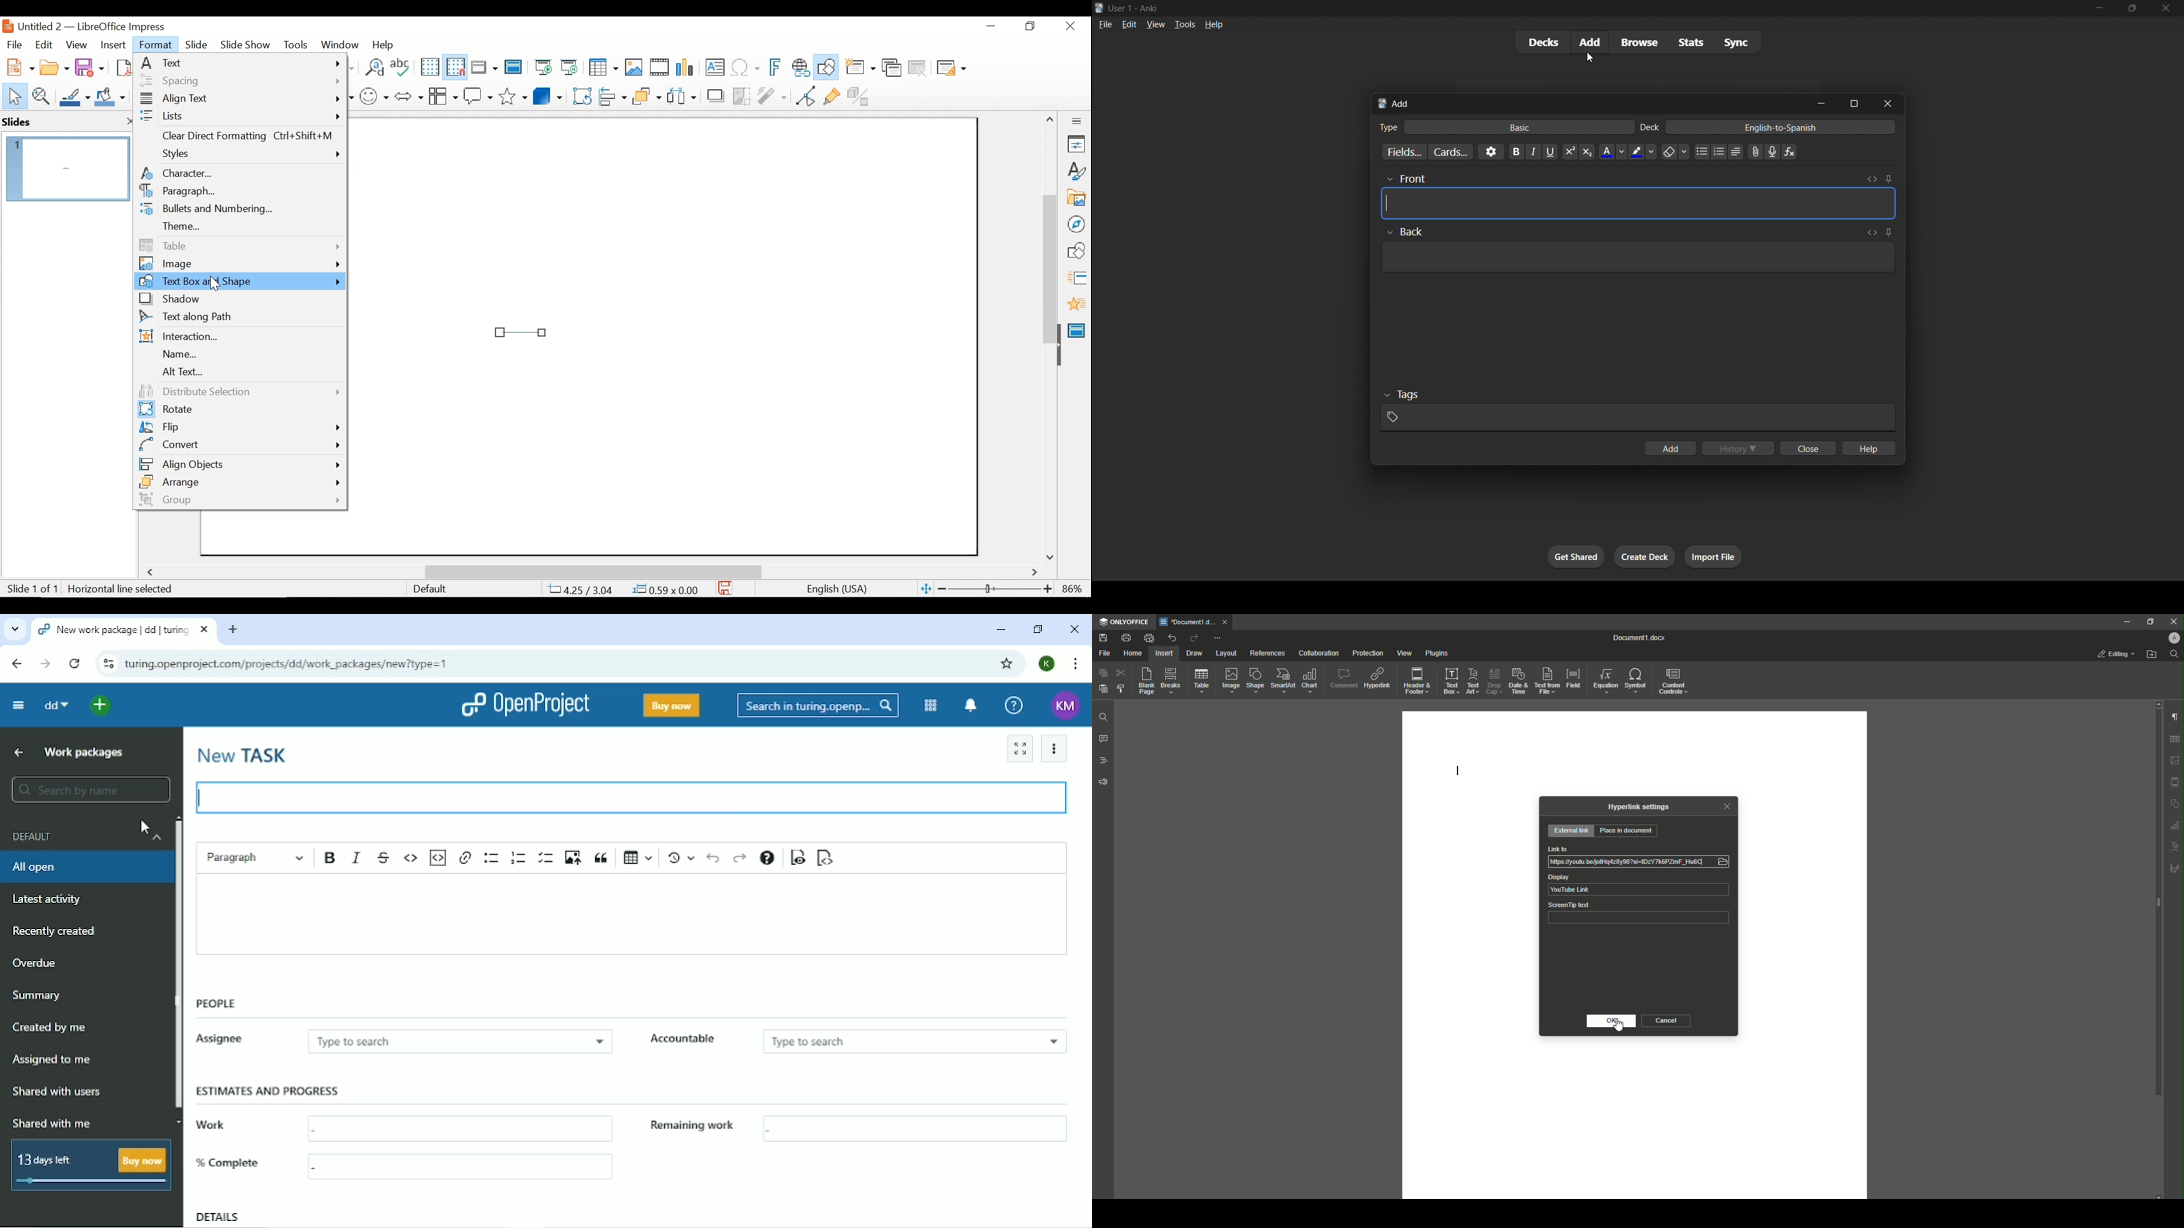 This screenshot has height=1232, width=2184. Describe the element at coordinates (18, 66) in the screenshot. I see `New` at that location.